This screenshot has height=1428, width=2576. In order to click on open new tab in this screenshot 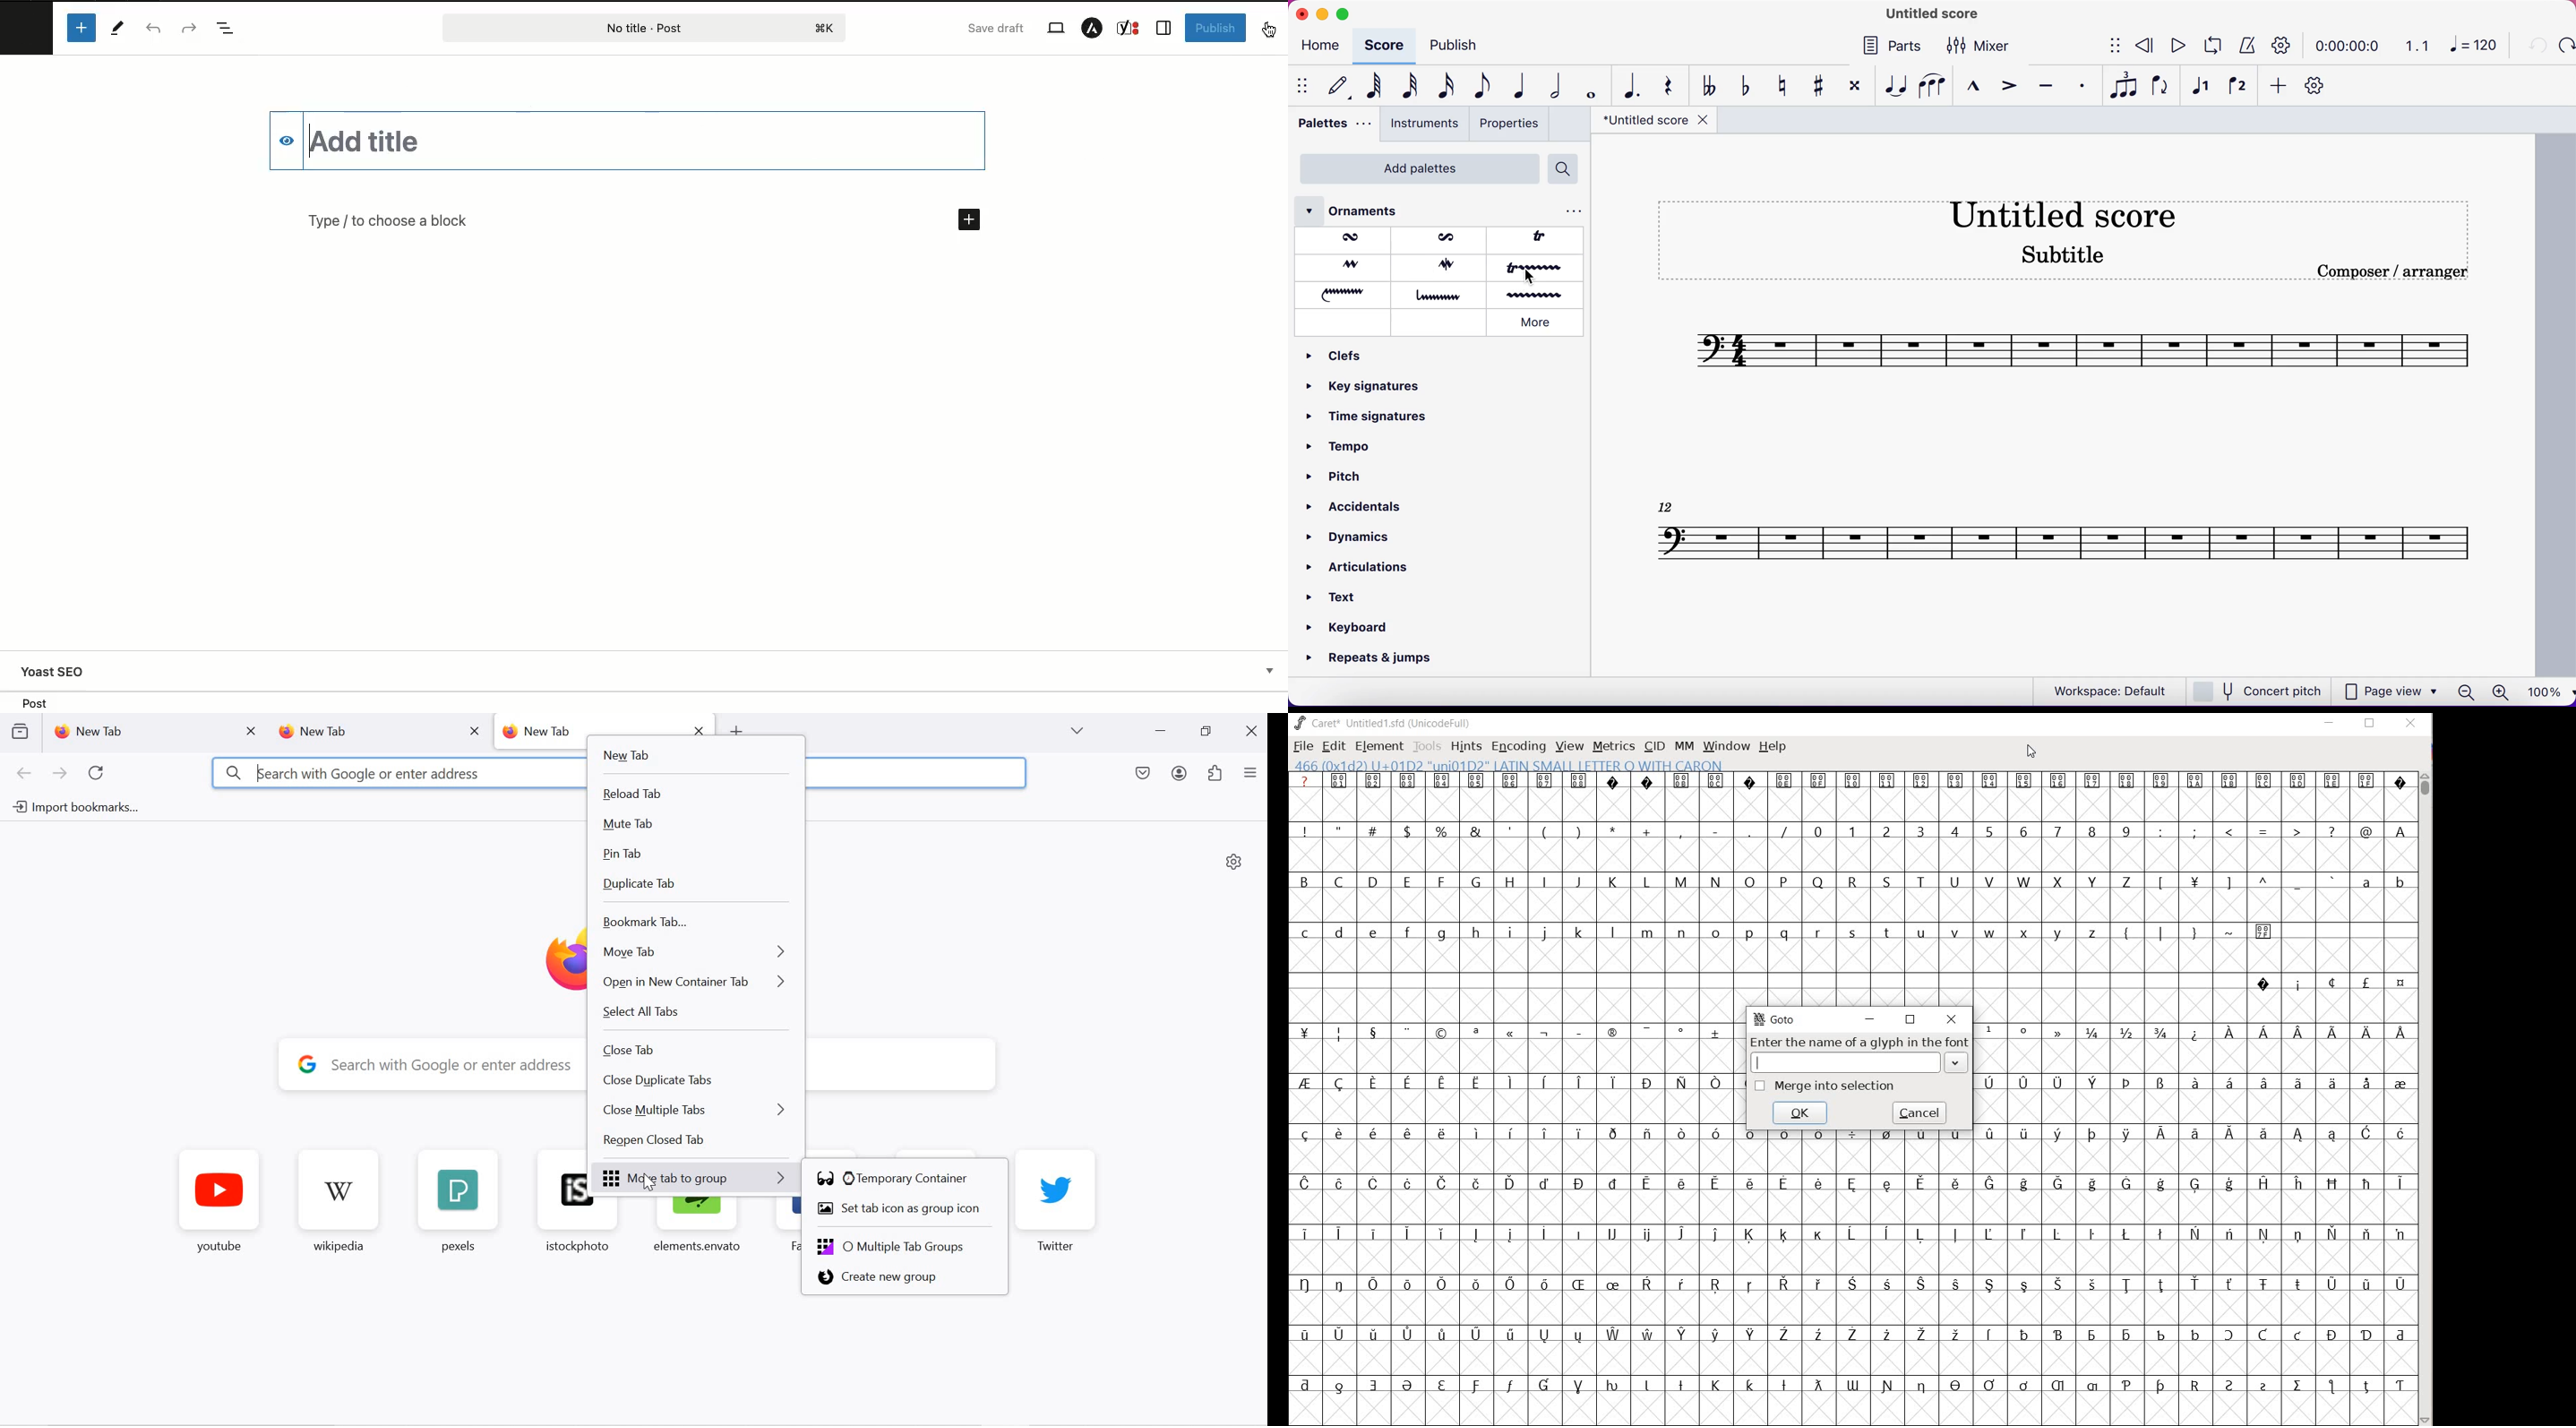, I will do `click(736, 728)`.